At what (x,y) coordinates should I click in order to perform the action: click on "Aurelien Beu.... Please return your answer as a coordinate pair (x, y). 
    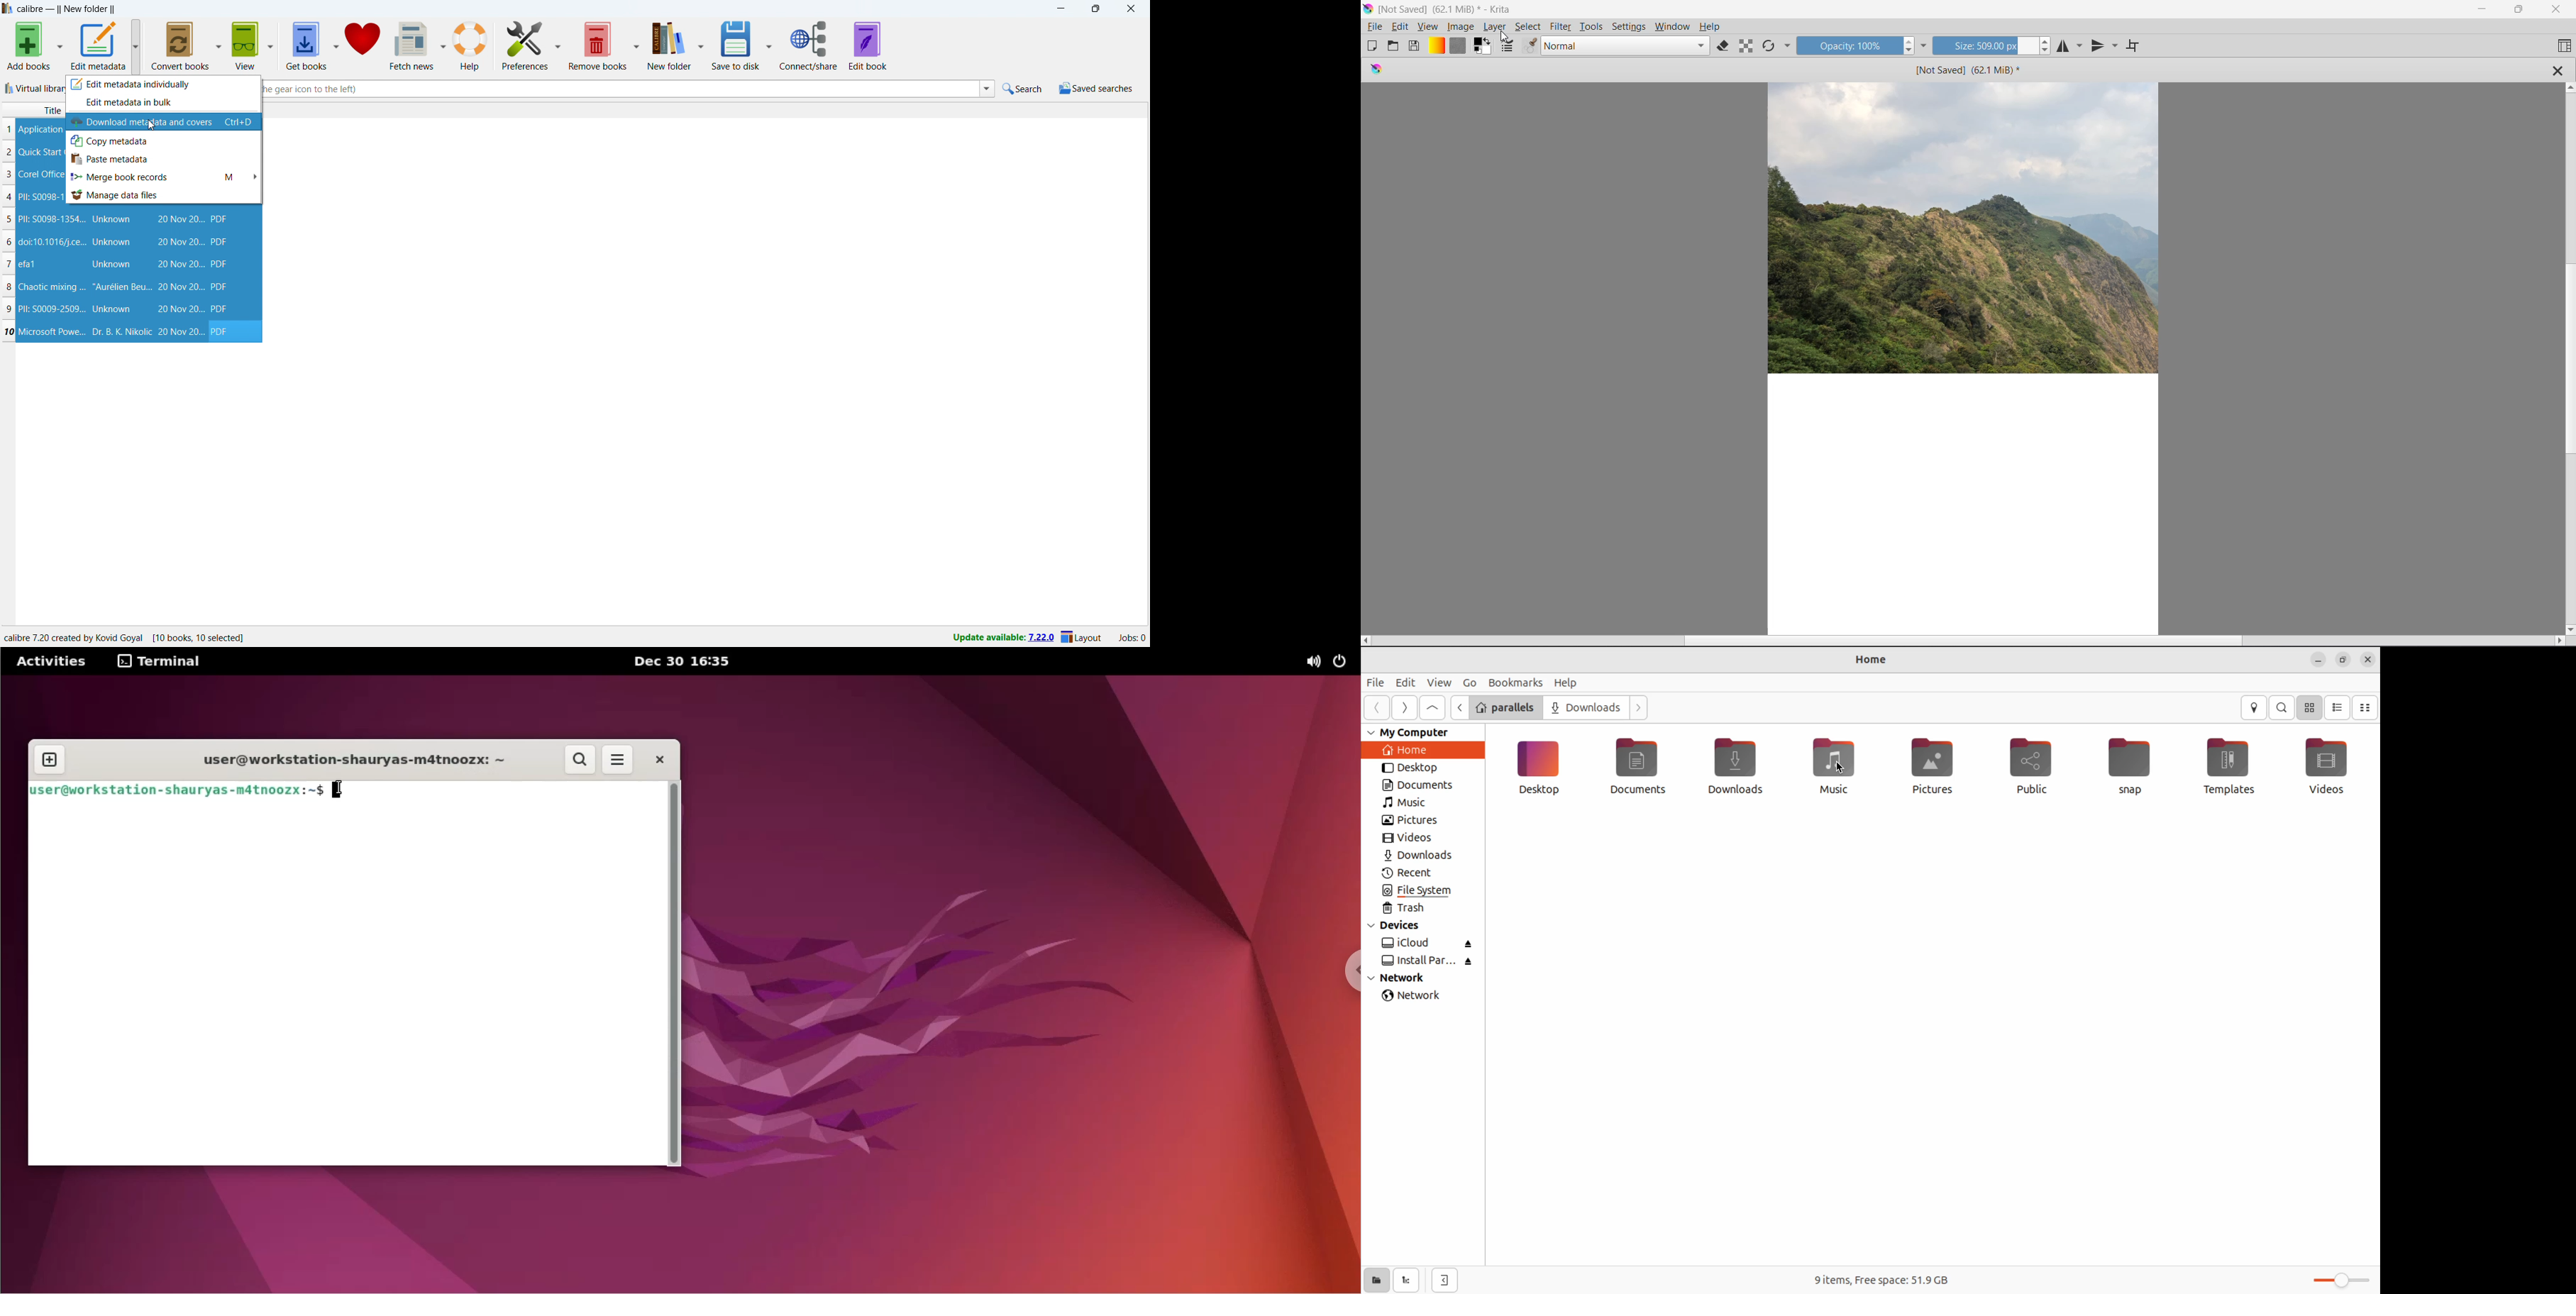
    Looking at the image, I should click on (122, 288).